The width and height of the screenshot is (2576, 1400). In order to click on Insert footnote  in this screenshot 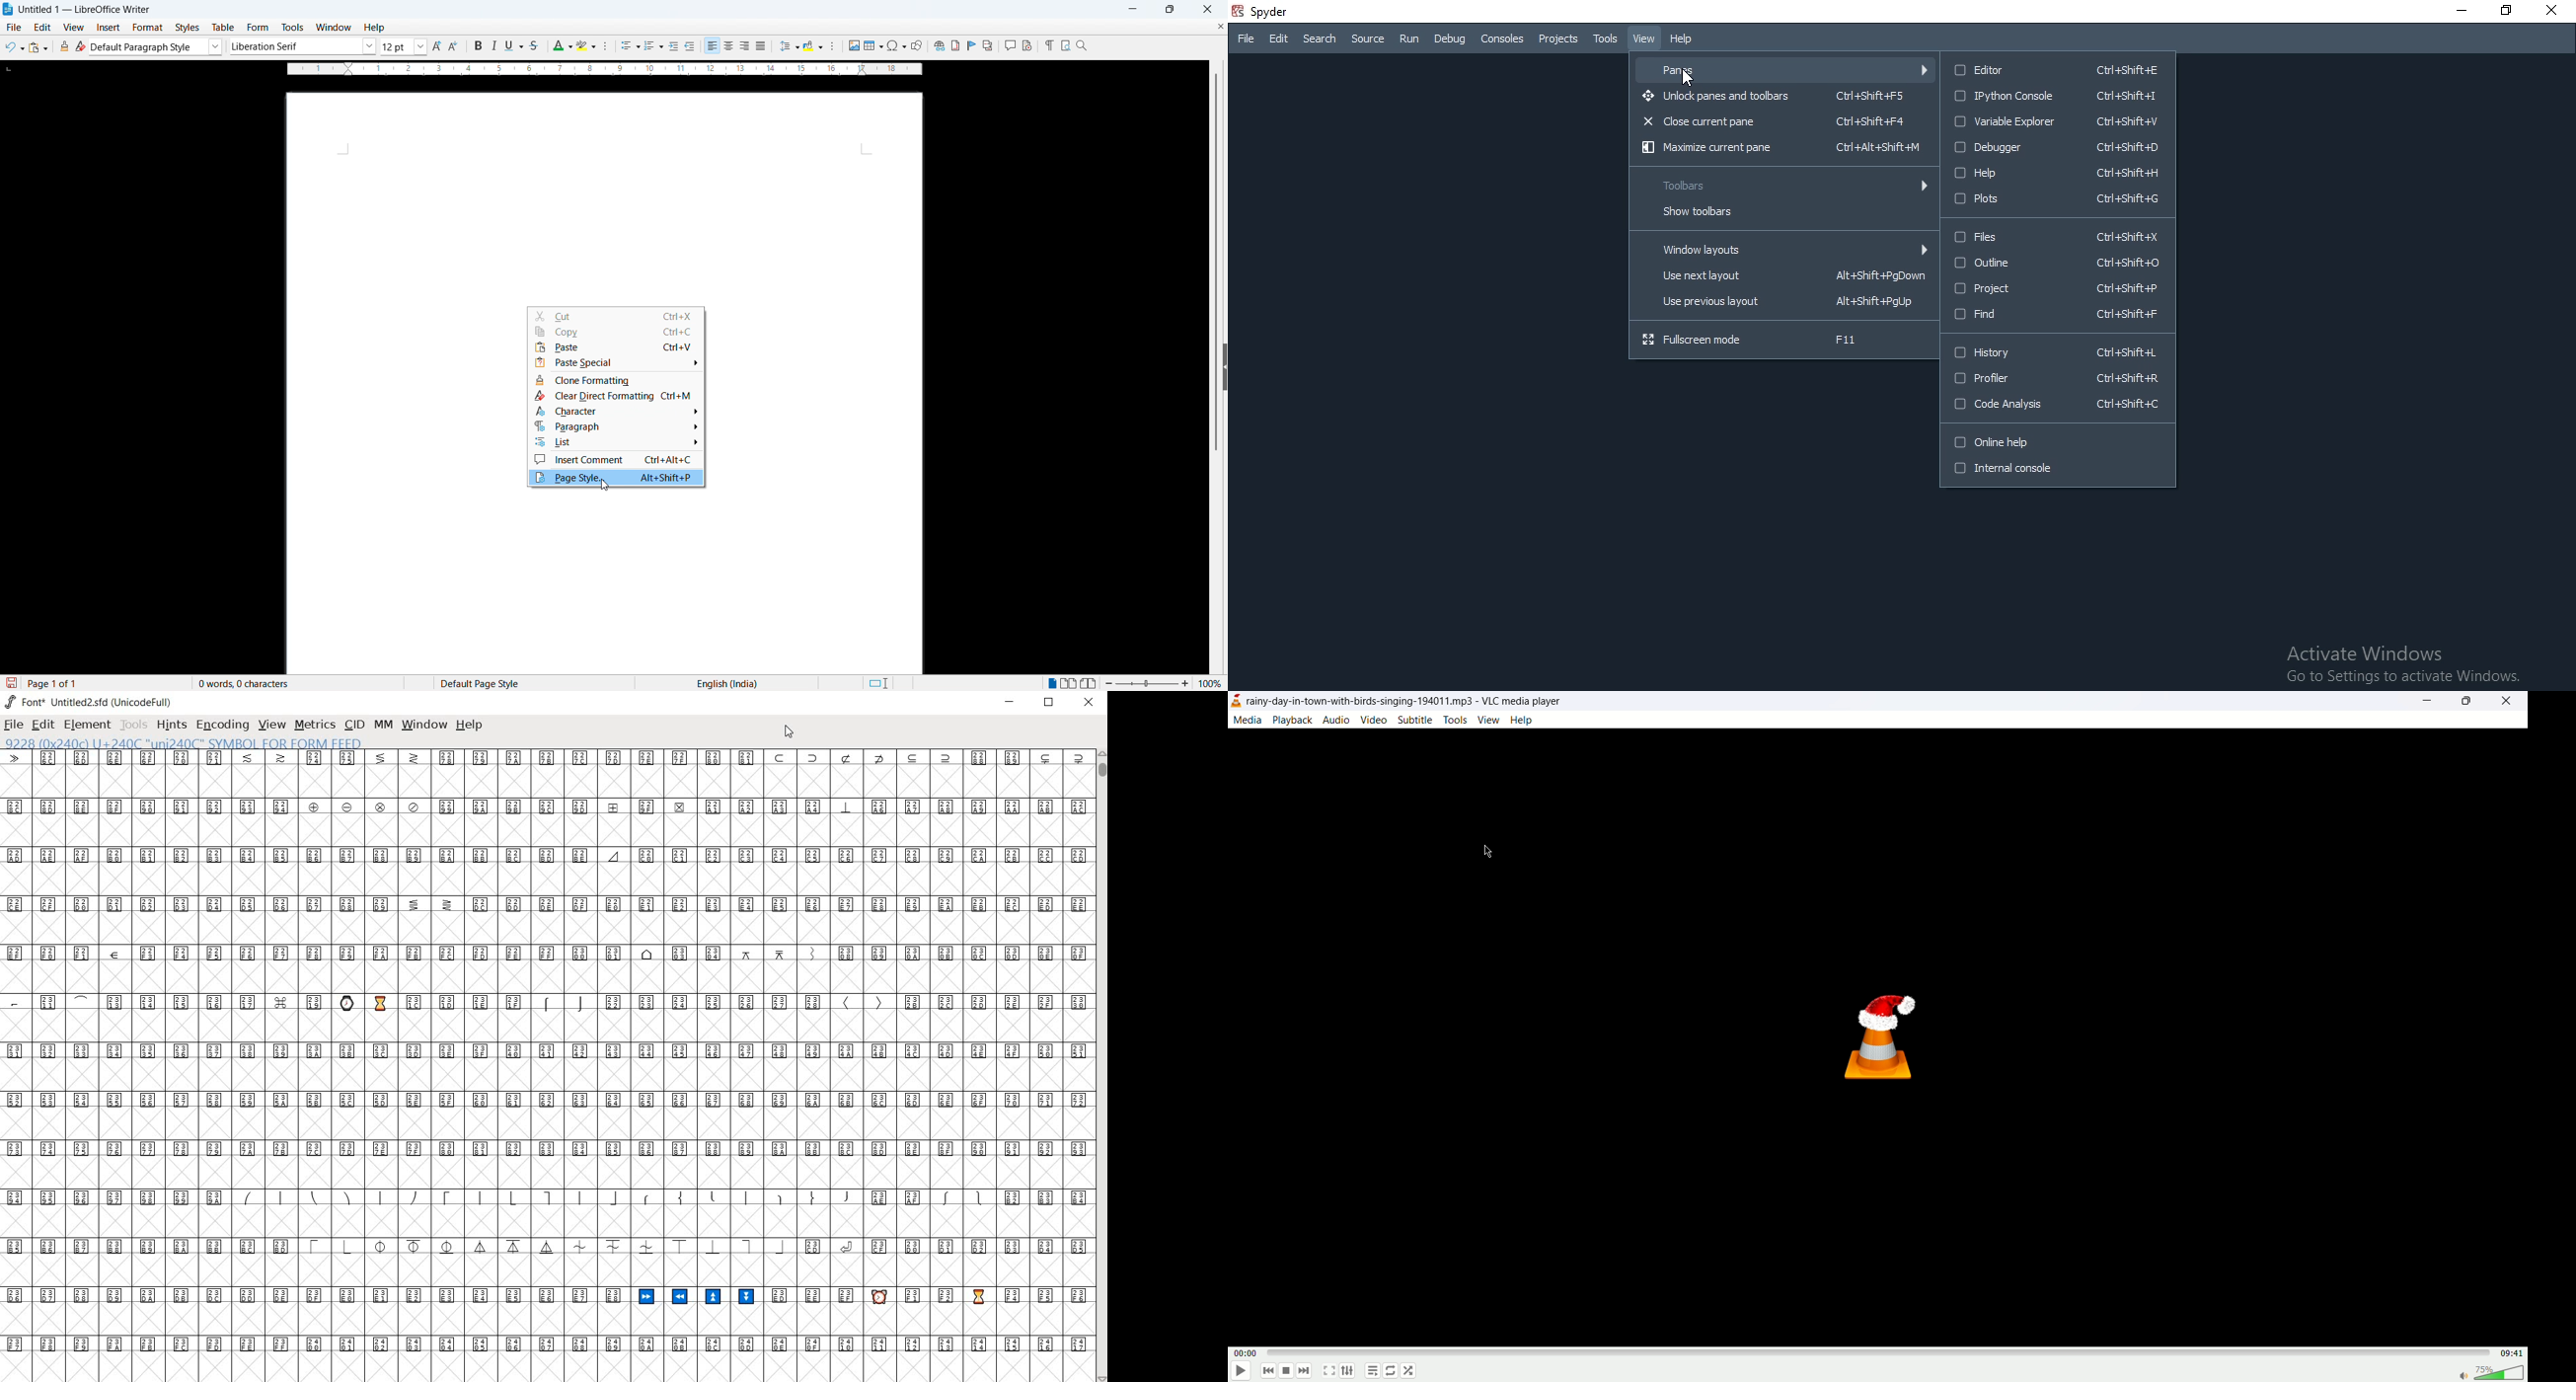, I will do `click(955, 45)`.